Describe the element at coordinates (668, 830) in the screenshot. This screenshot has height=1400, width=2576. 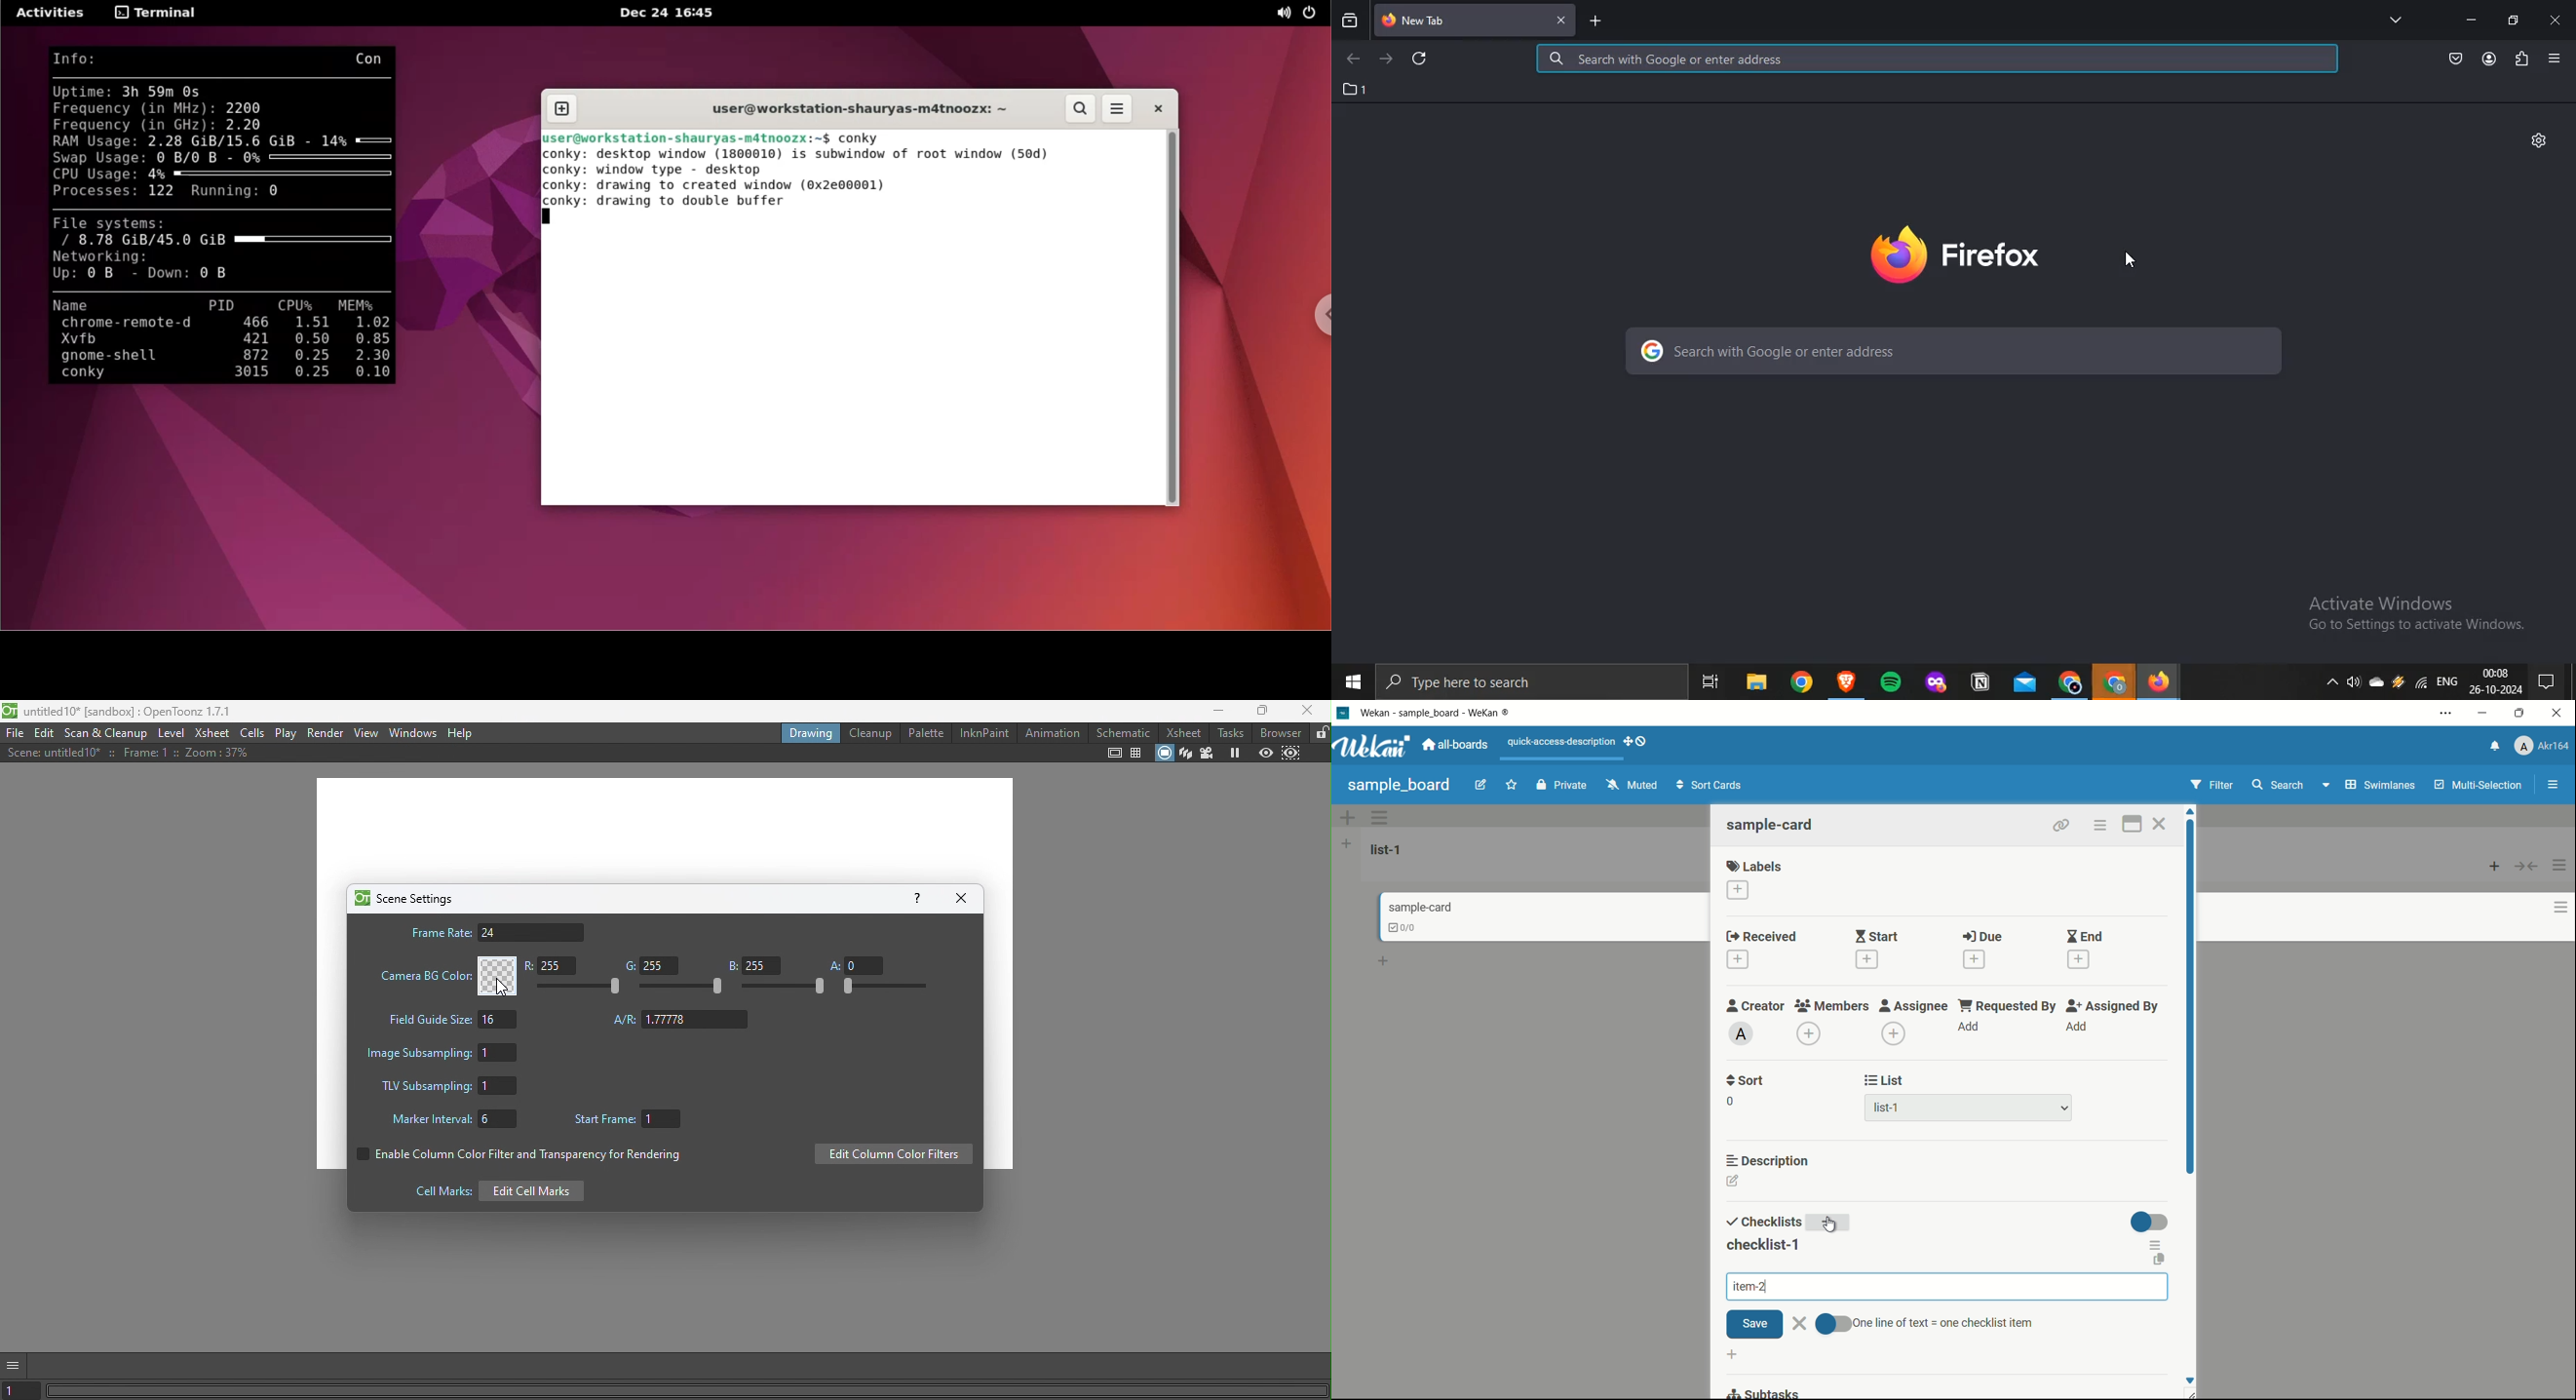
I see `workspace` at that location.